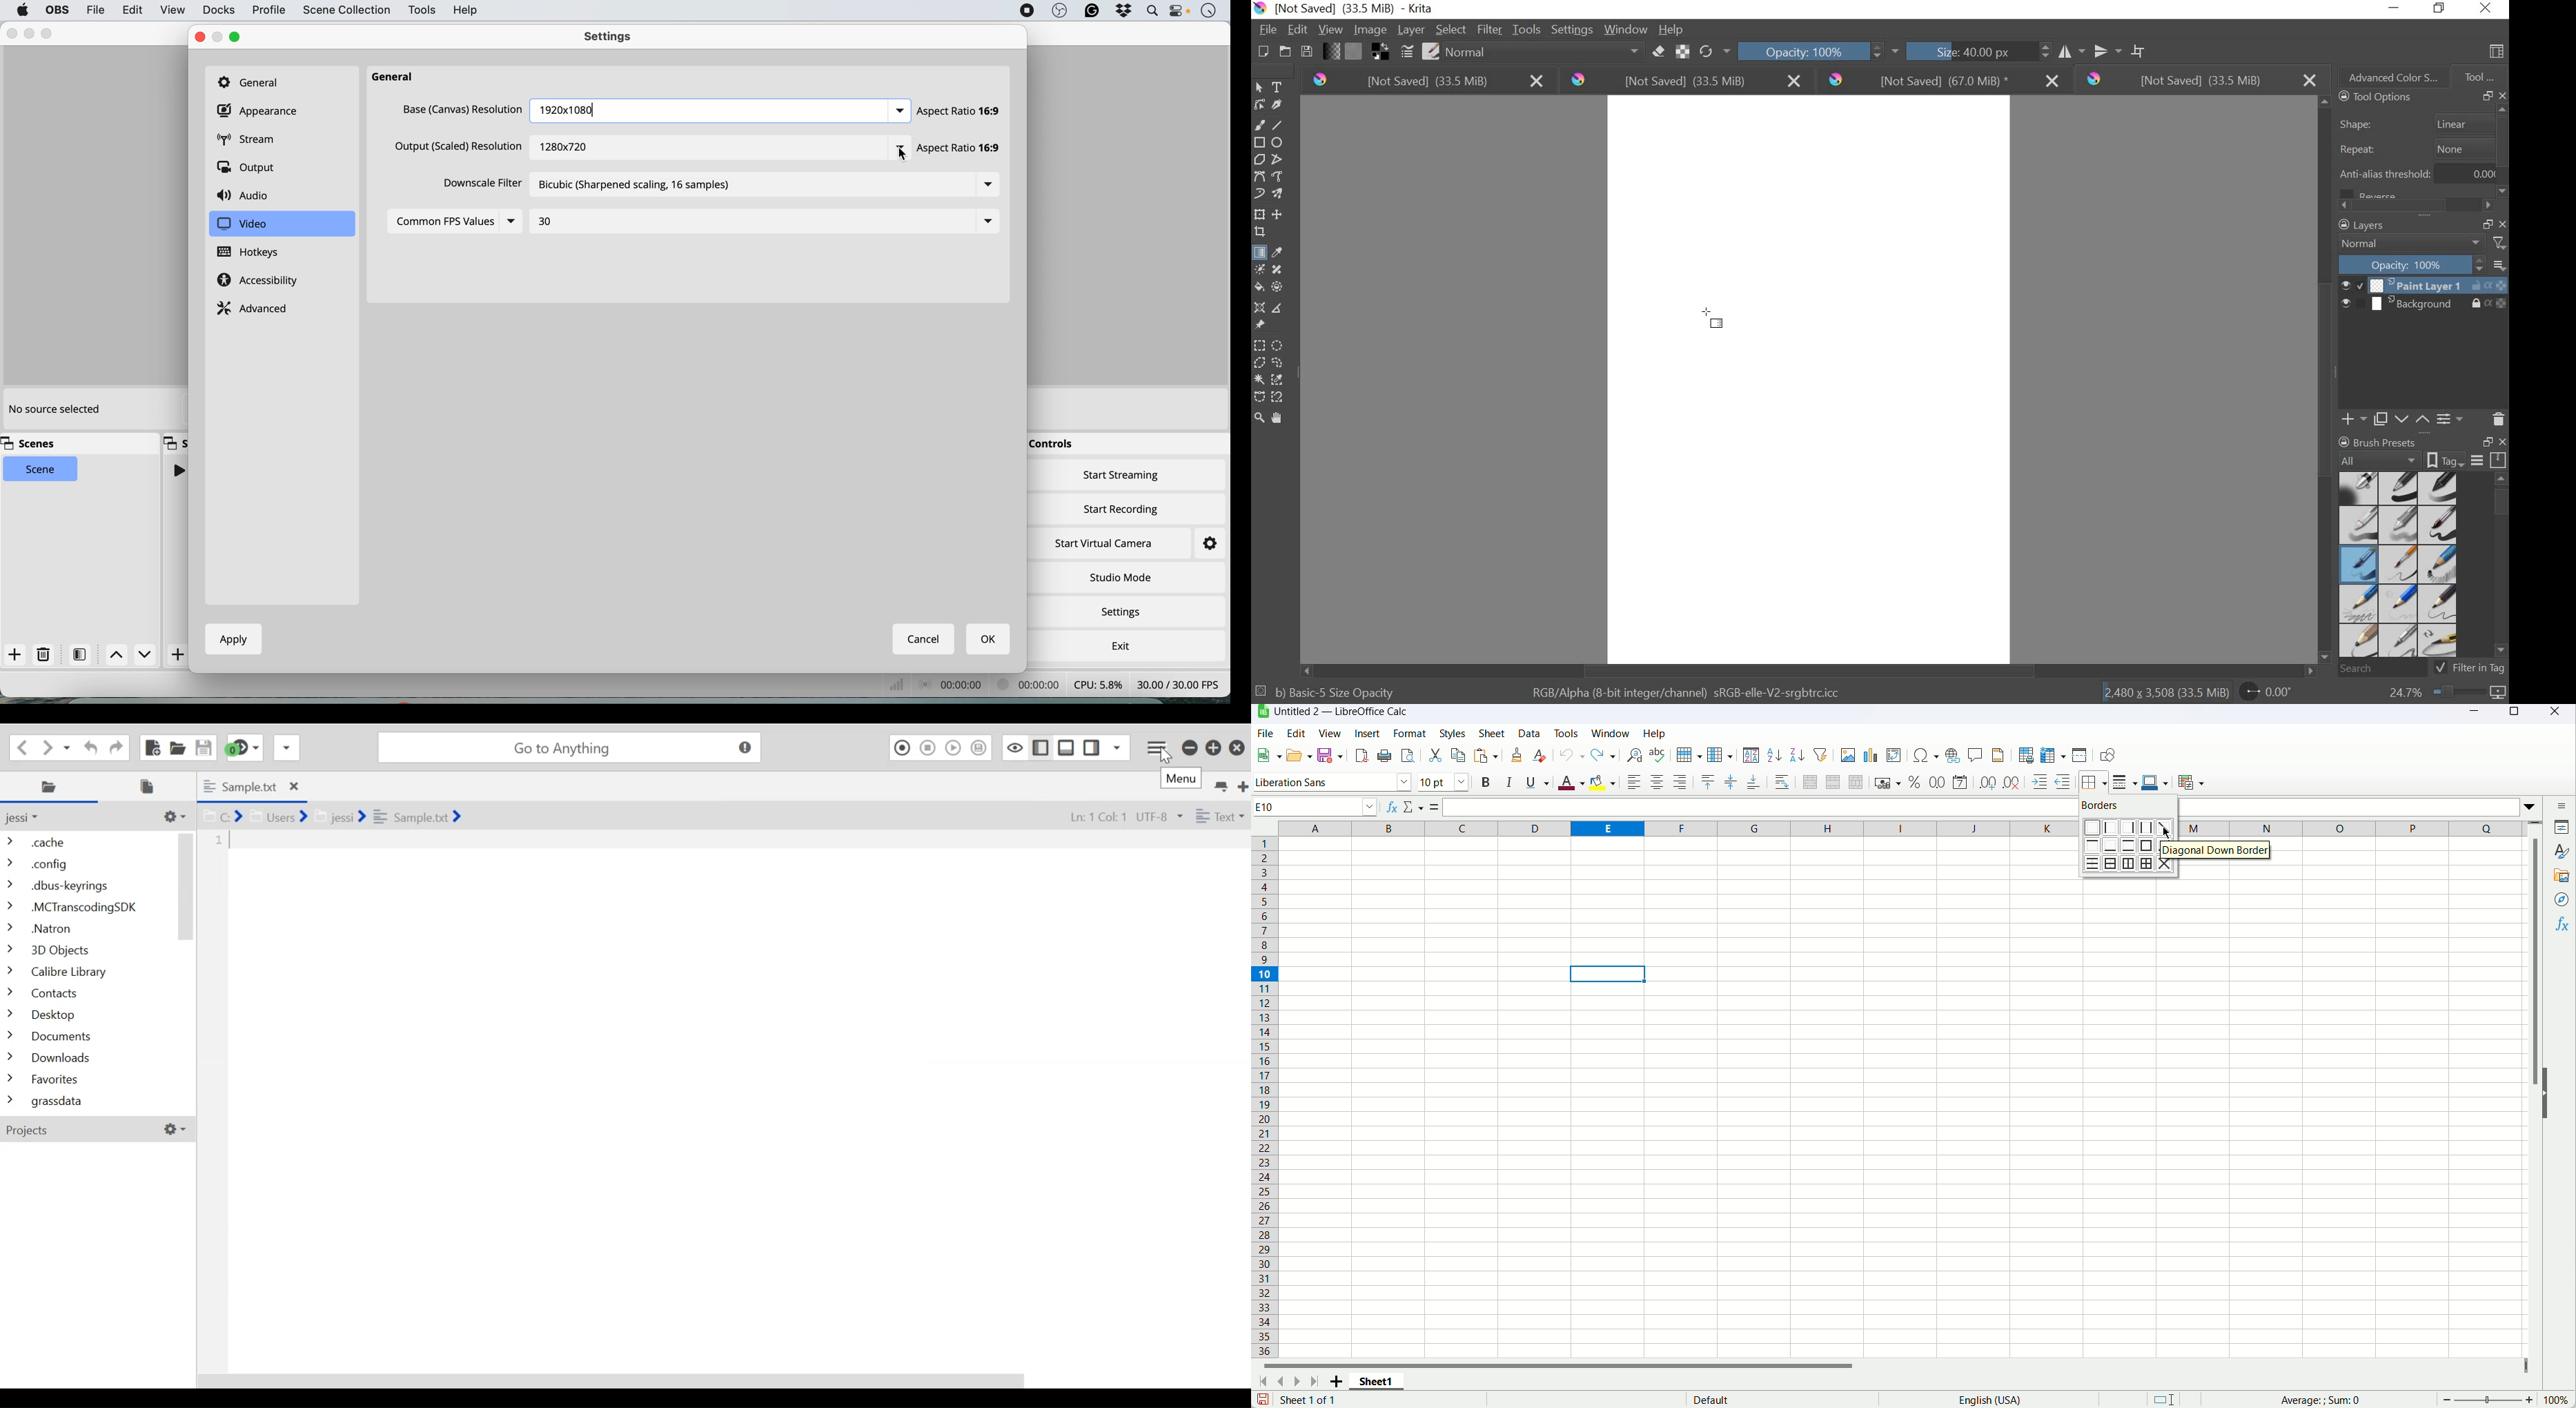 The width and height of the screenshot is (2576, 1428). I want to click on Align center, so click(1658, 783).